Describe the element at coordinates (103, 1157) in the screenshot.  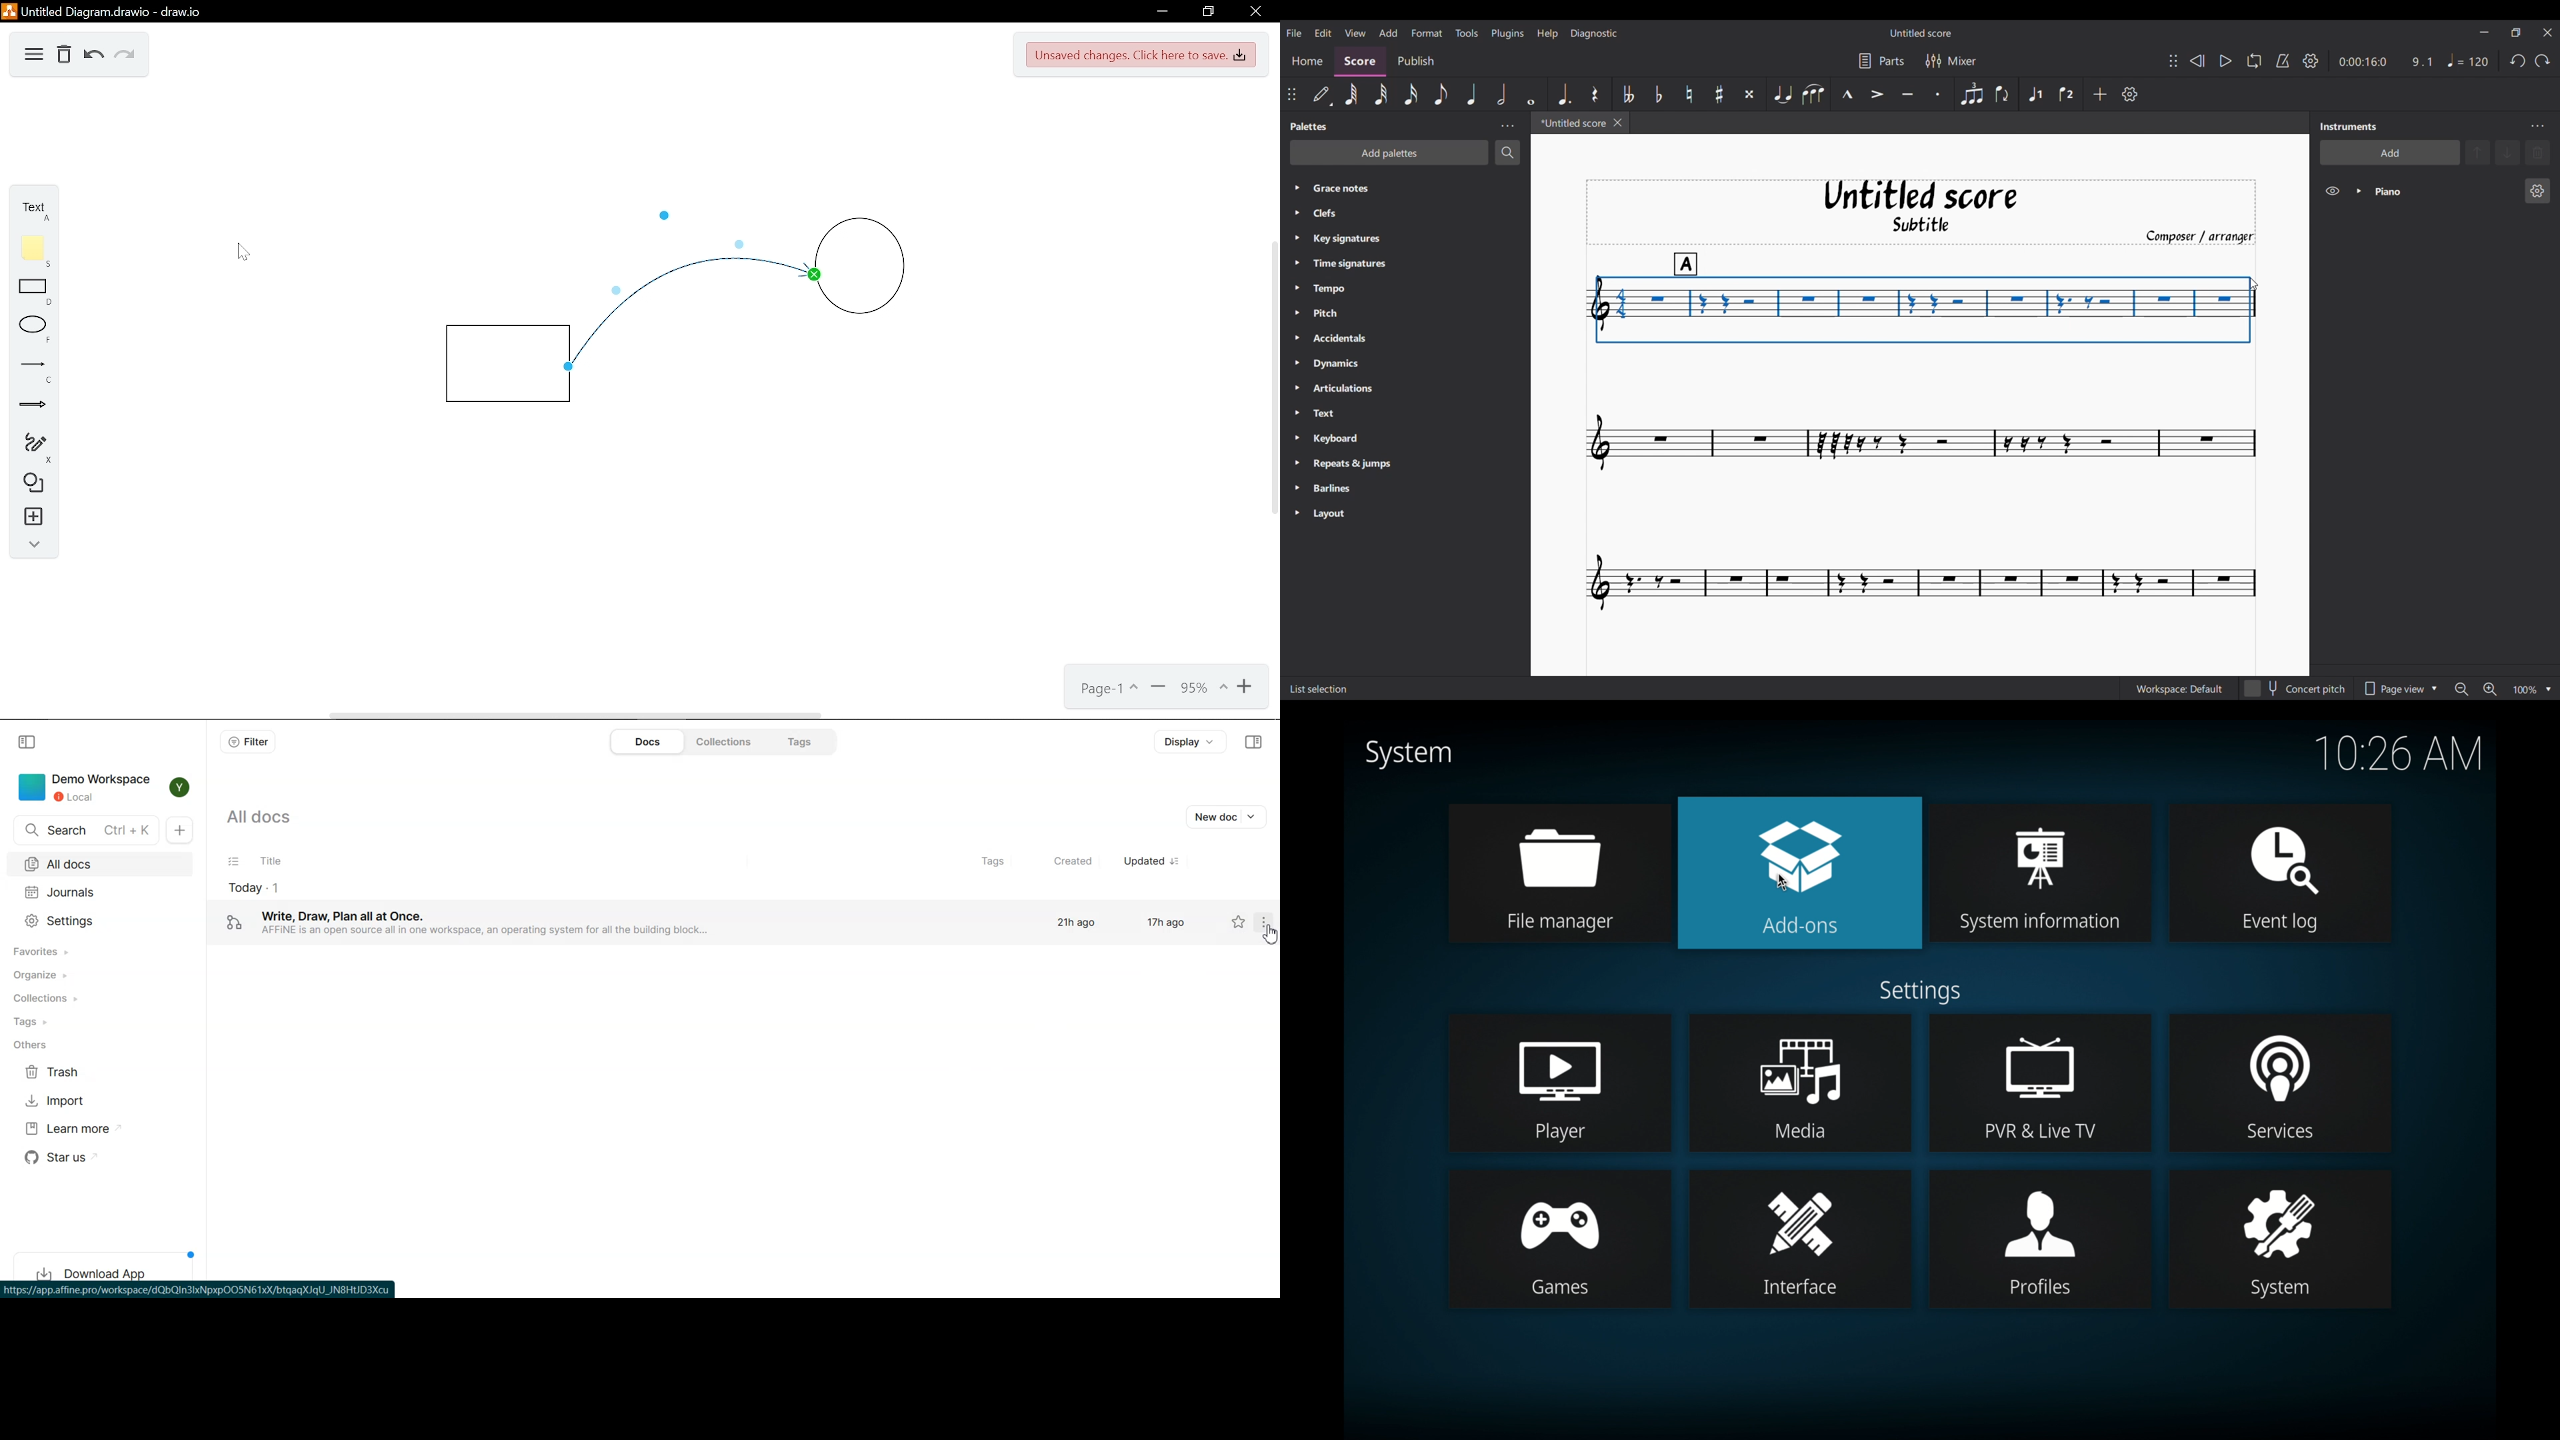
I see `Star us` at that location.